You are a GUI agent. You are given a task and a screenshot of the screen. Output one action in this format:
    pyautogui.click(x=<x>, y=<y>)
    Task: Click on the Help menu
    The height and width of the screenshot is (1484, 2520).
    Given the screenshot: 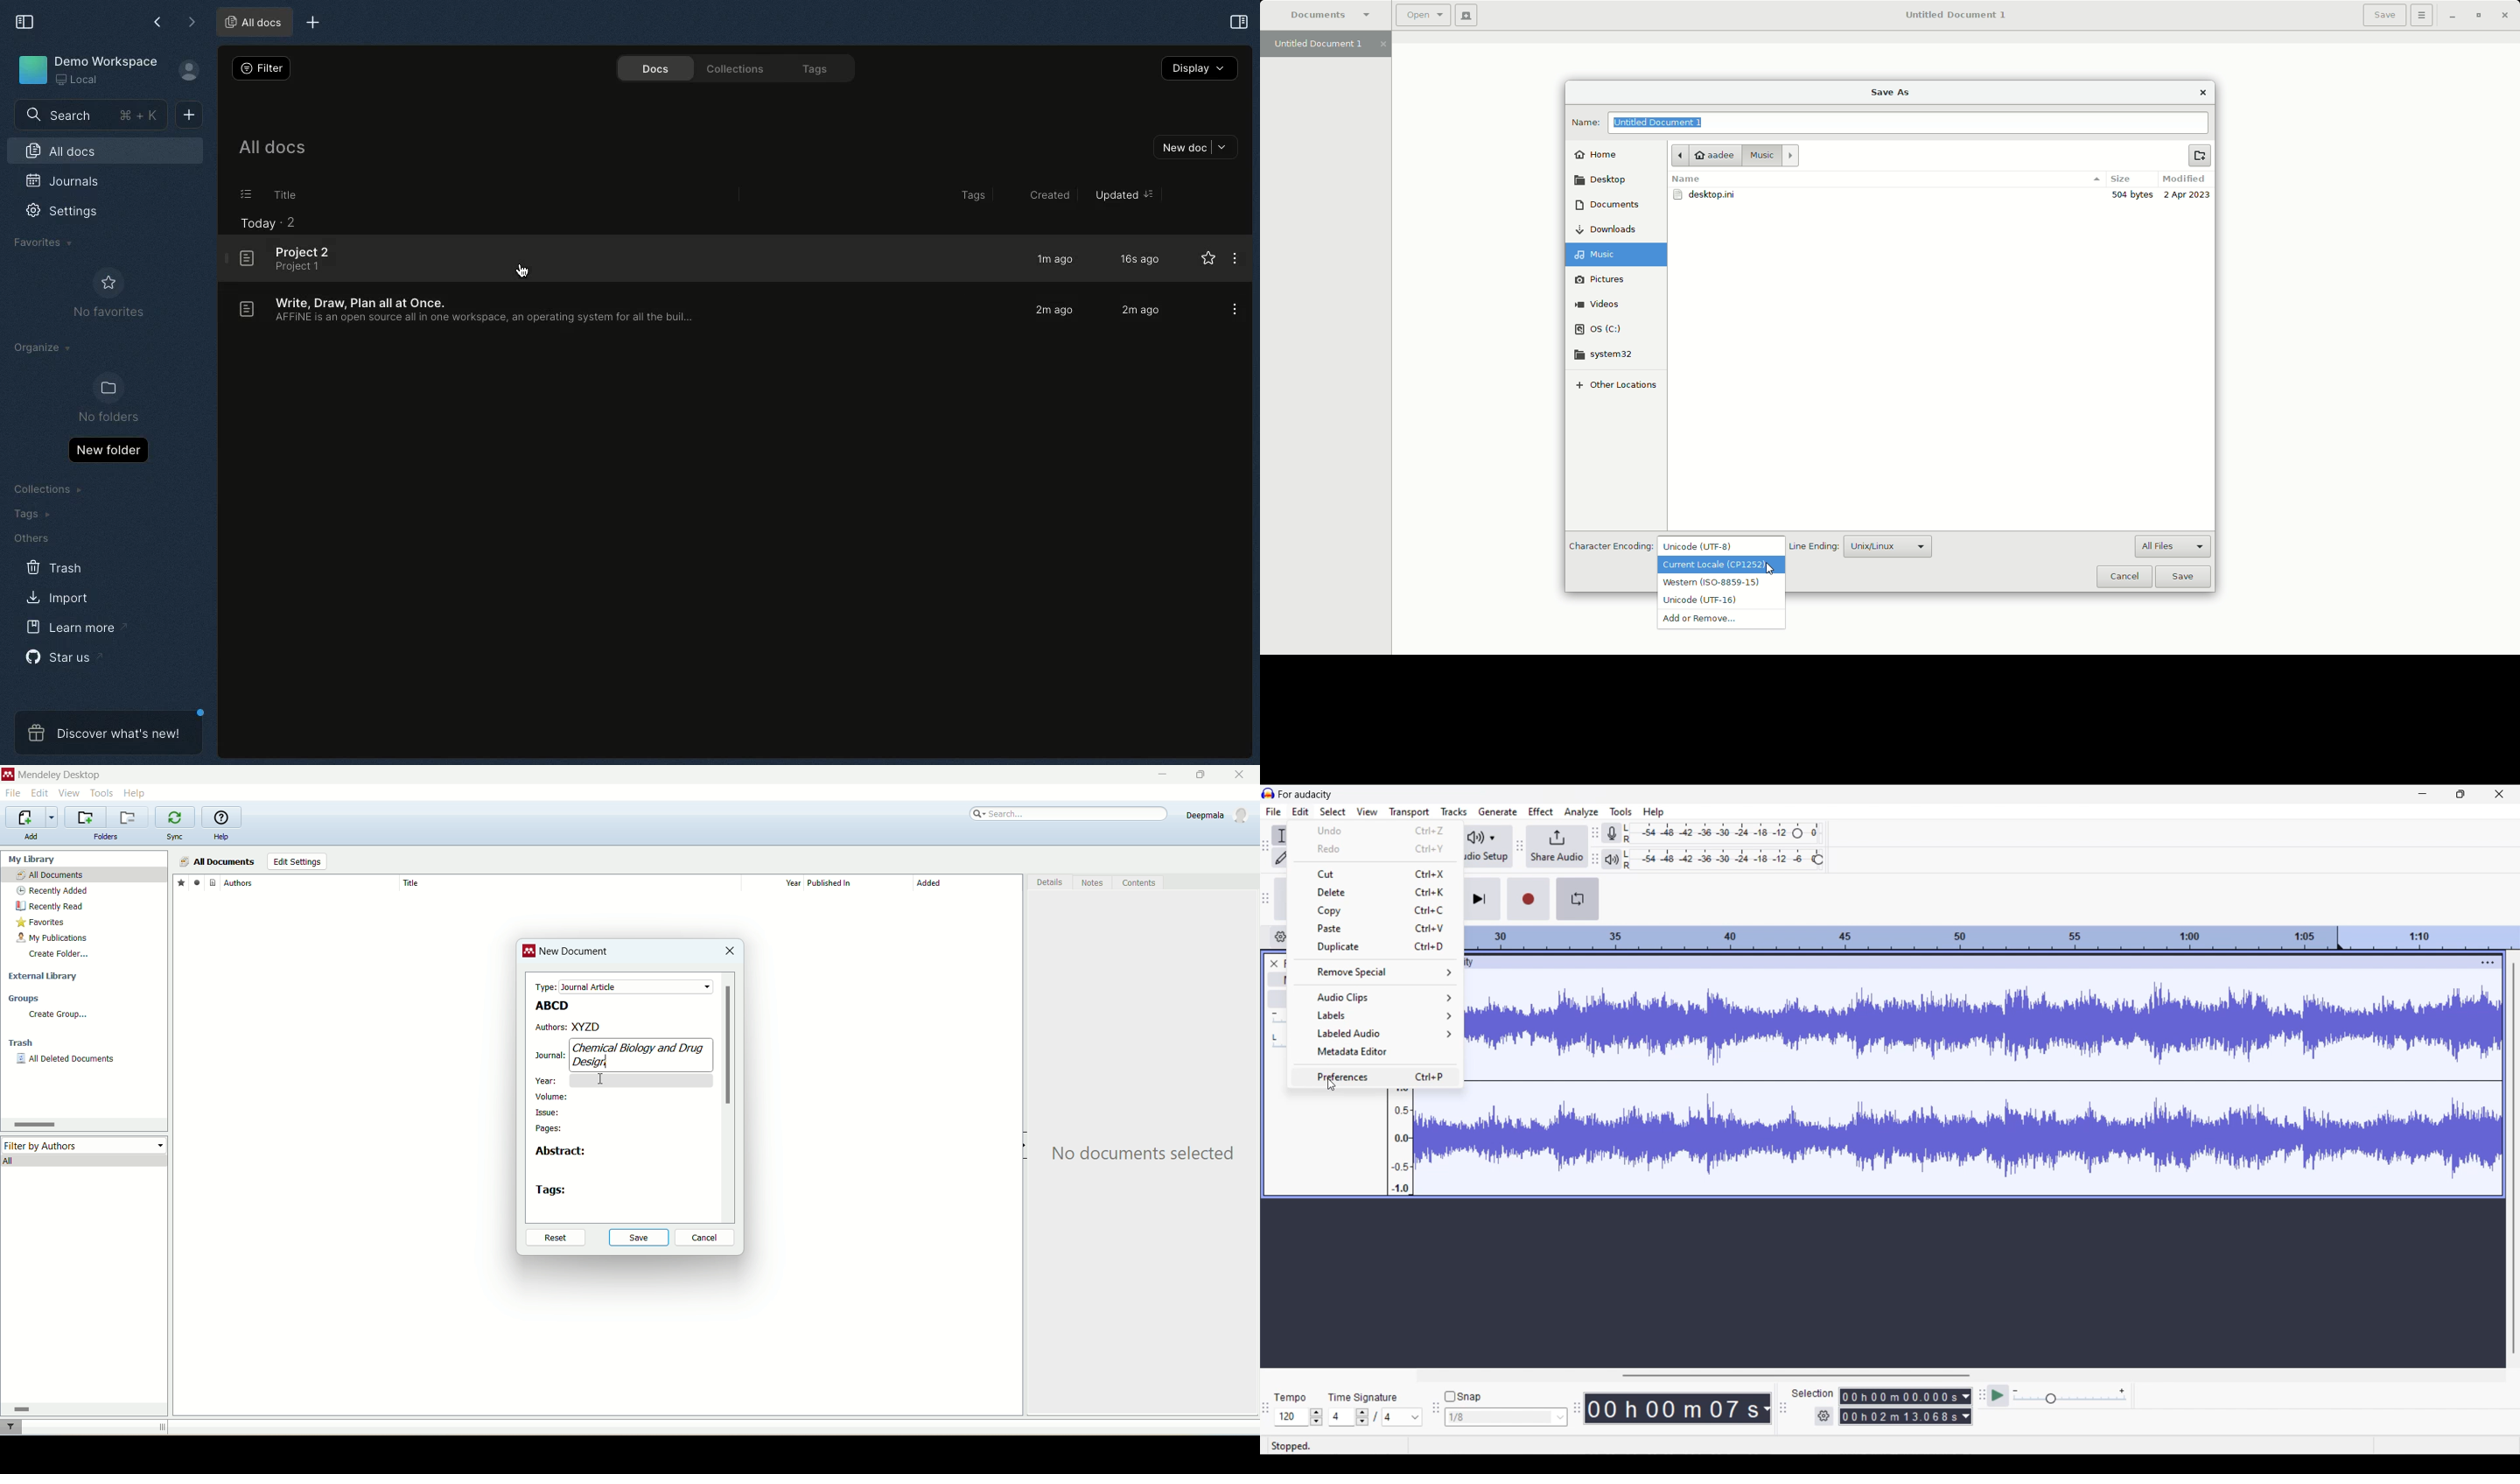 What is the action you would take?
    pyautogui.click(x=1654, y=812)
    